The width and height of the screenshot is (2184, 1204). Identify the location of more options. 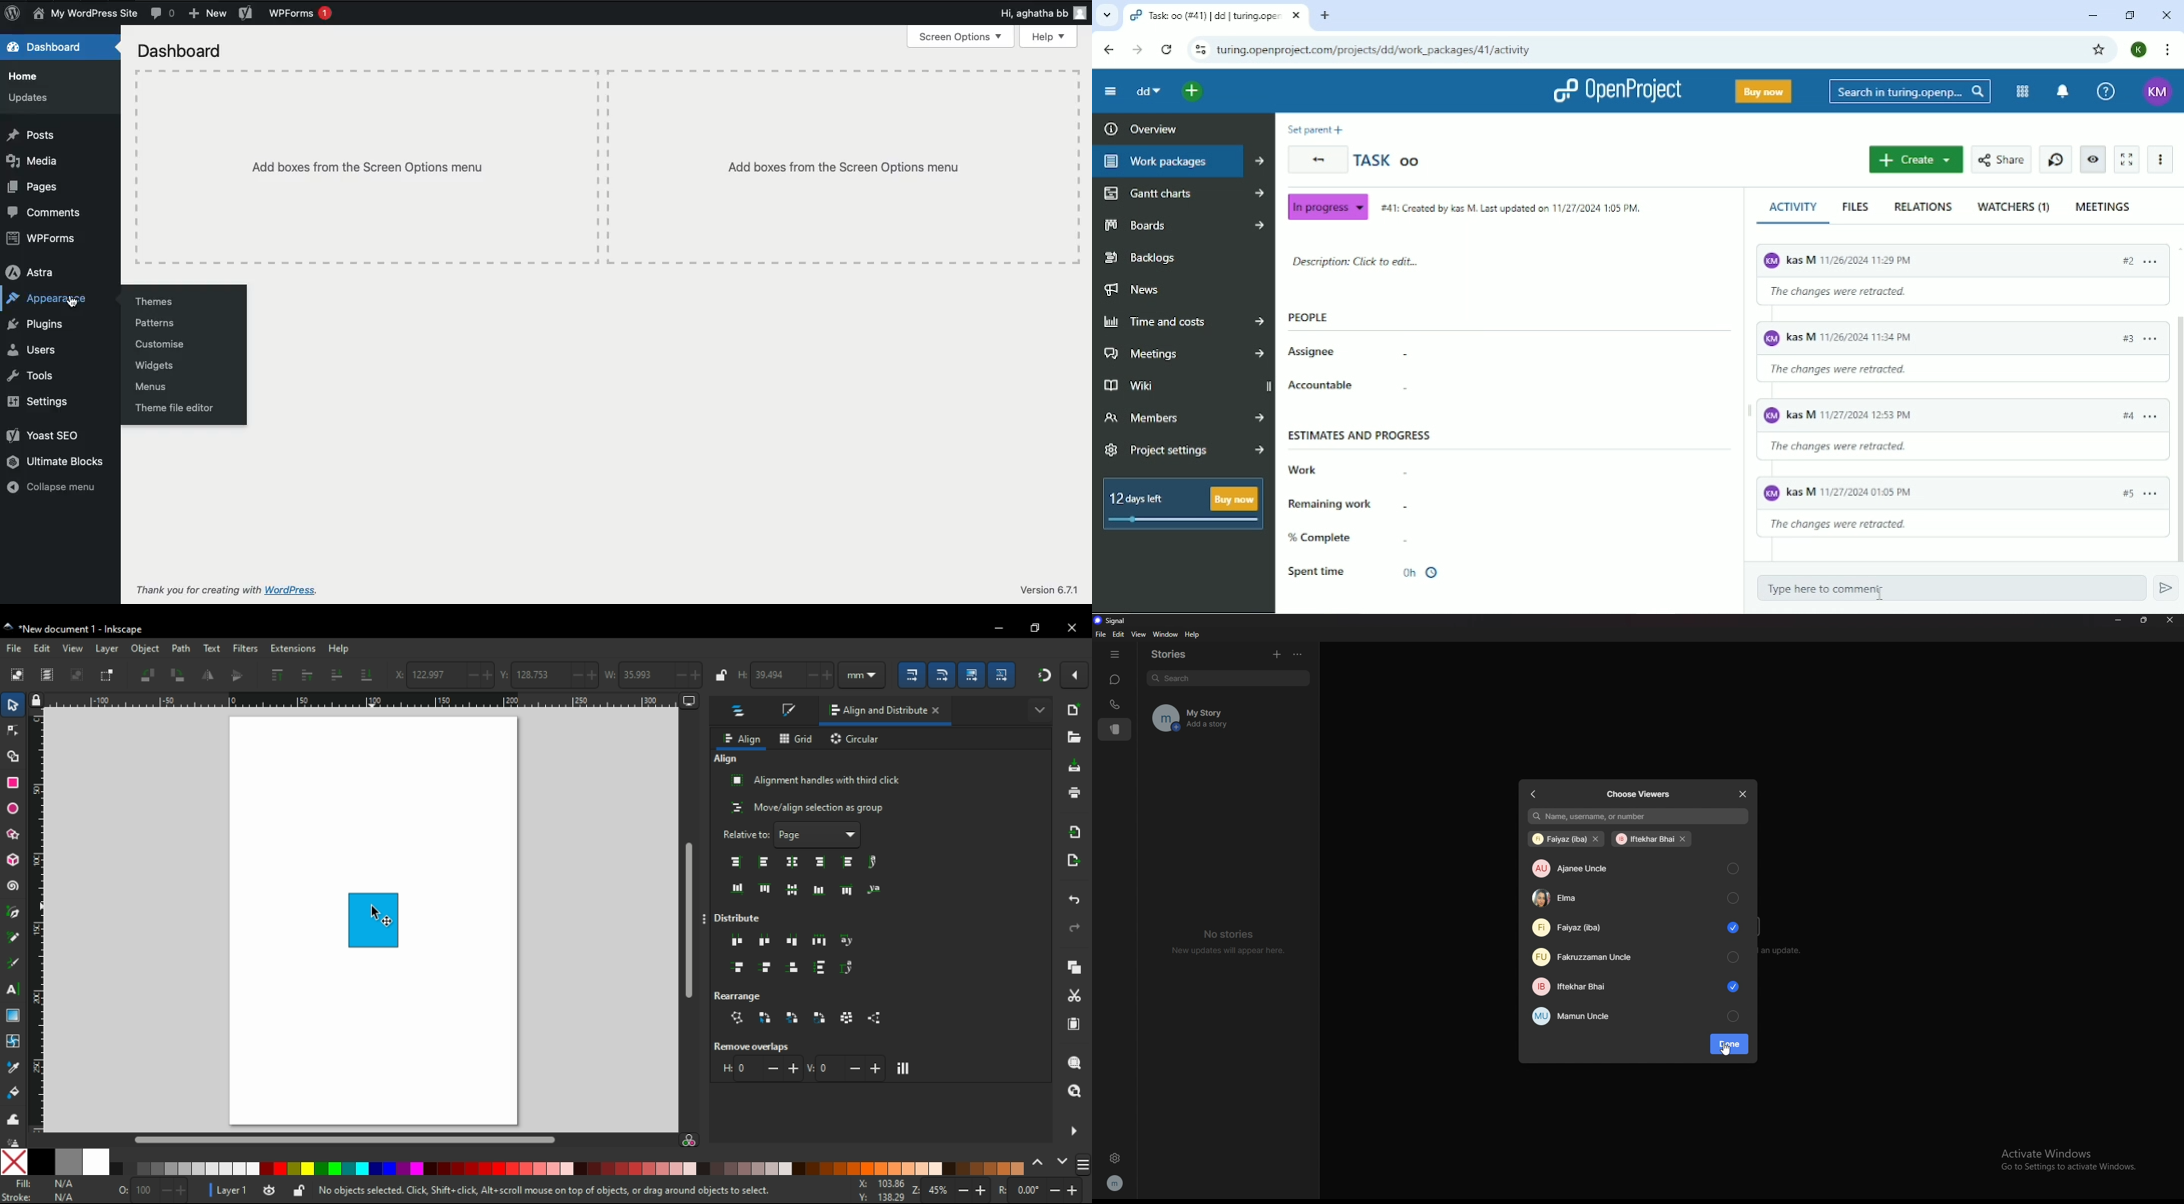
(705, 921).